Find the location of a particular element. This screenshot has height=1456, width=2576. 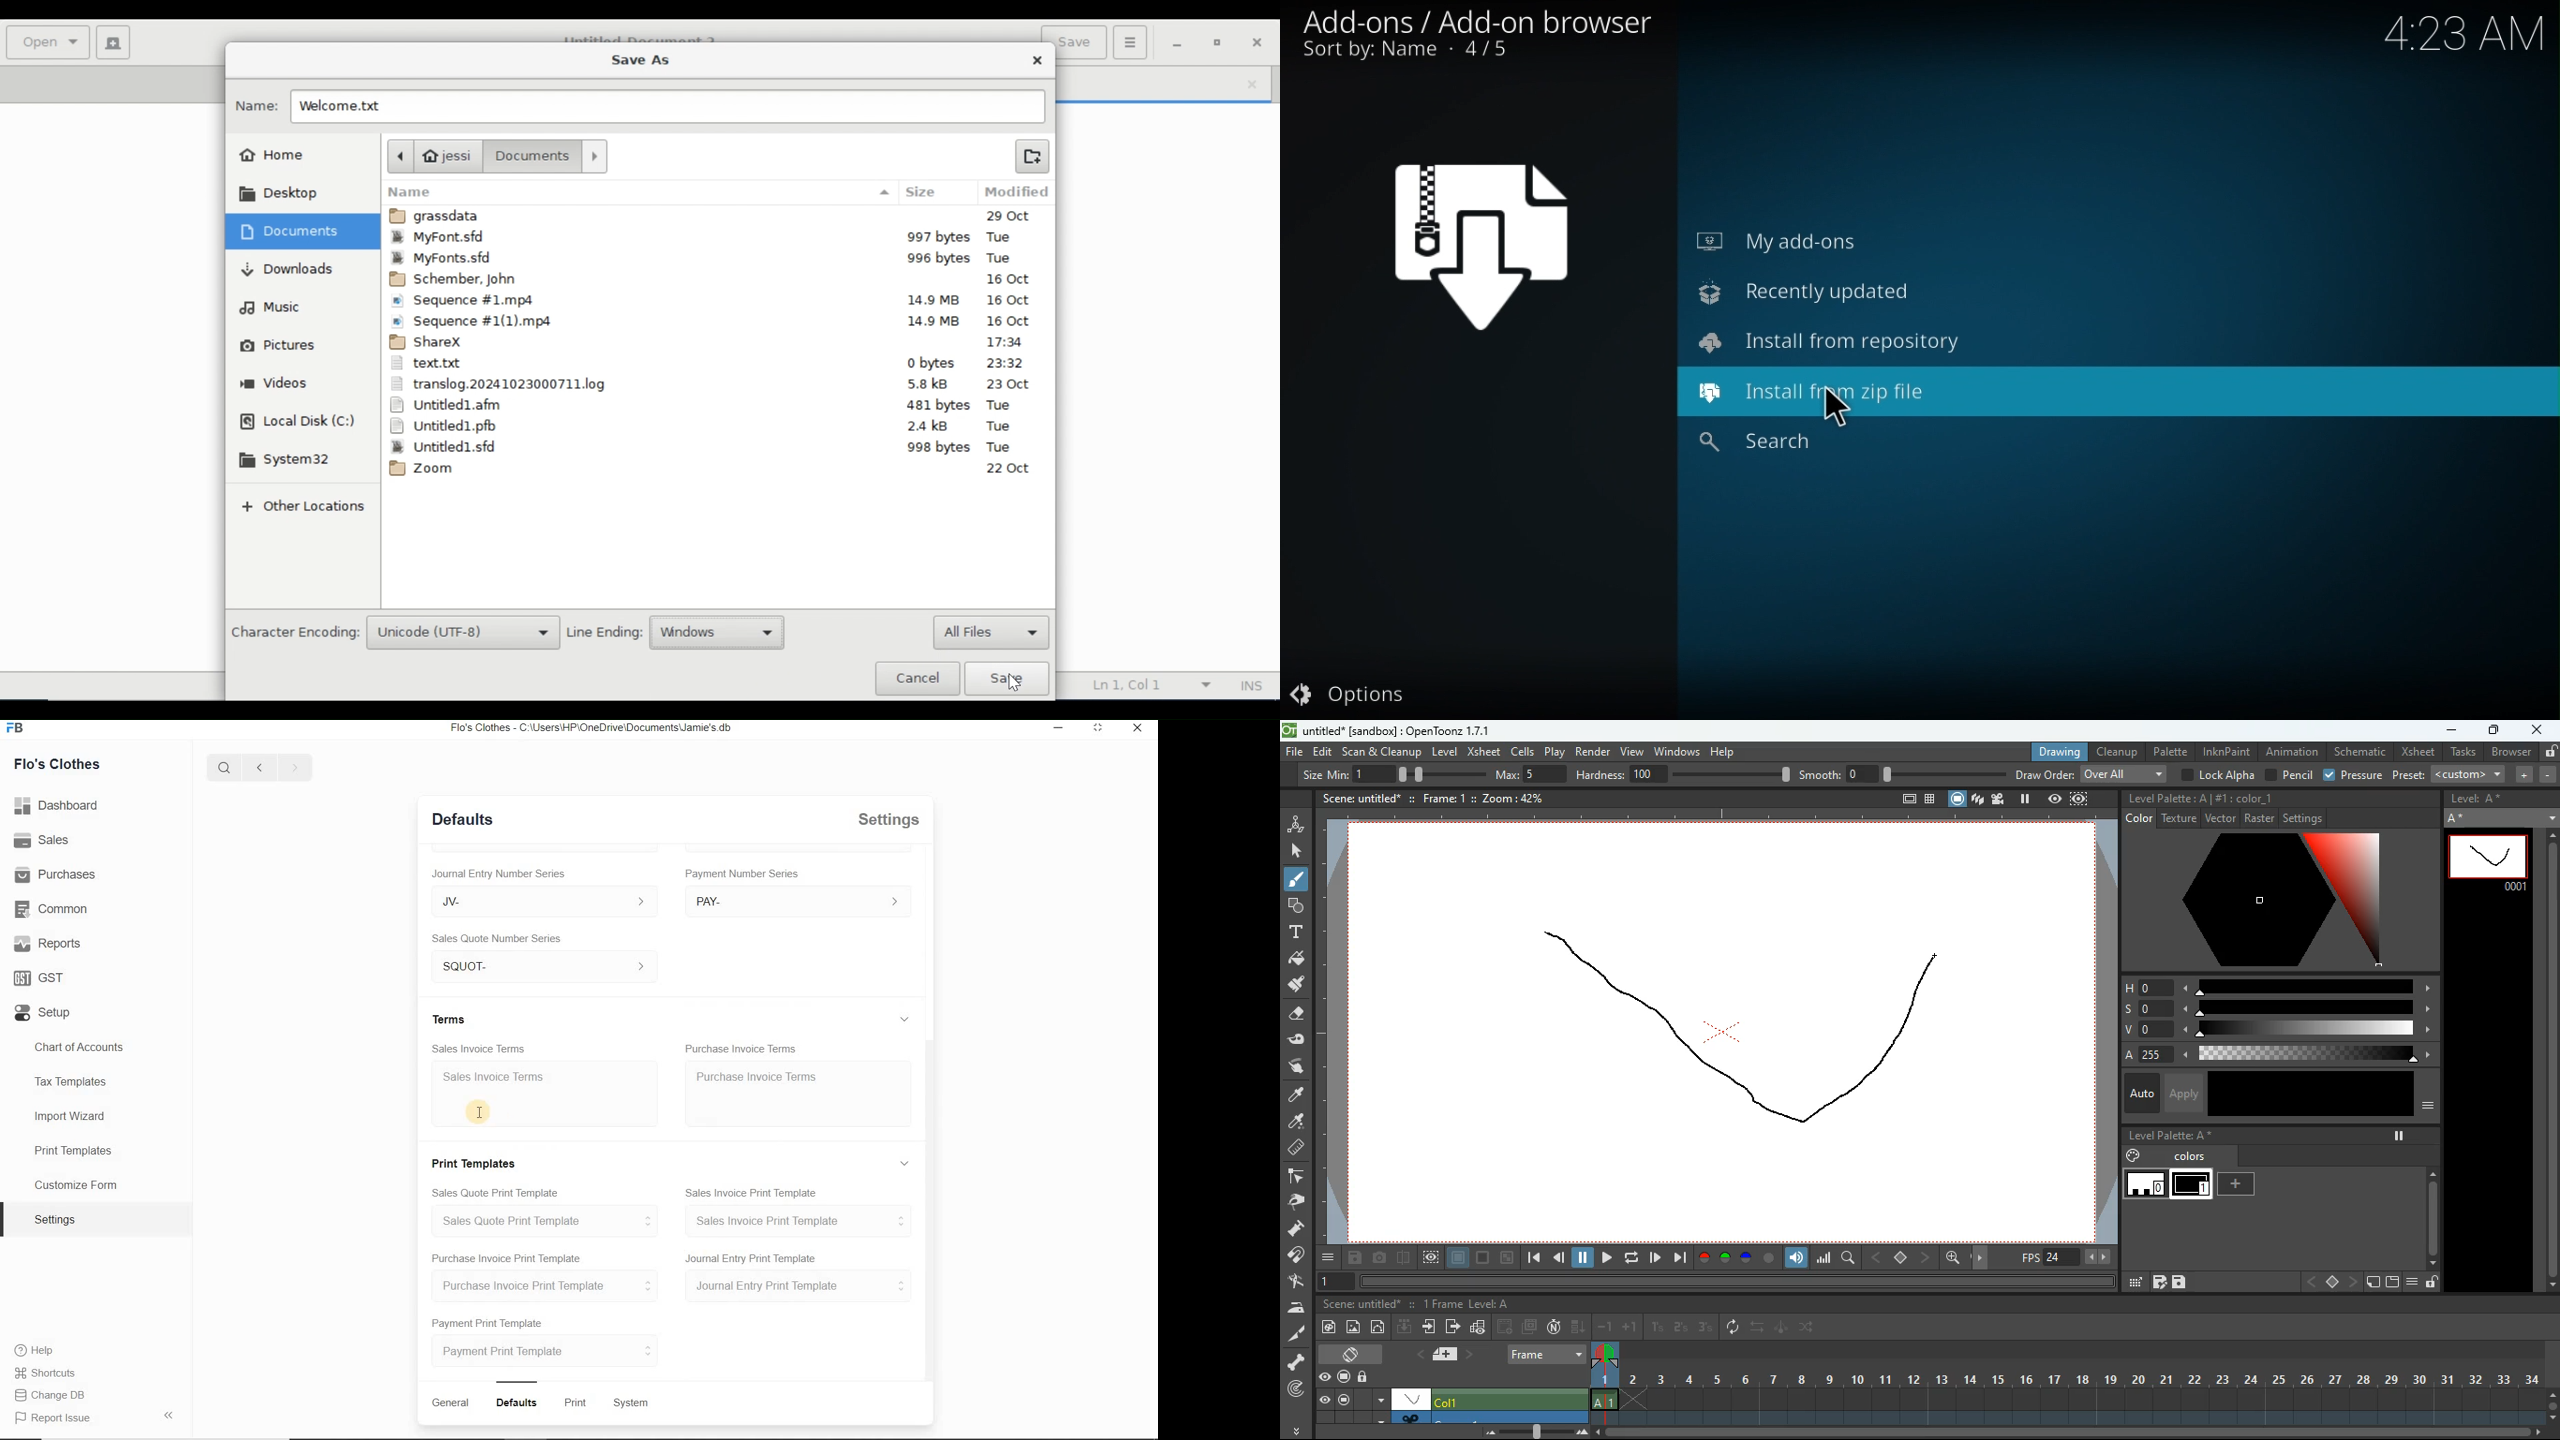

frame is located at coordinates (1332, 1283).